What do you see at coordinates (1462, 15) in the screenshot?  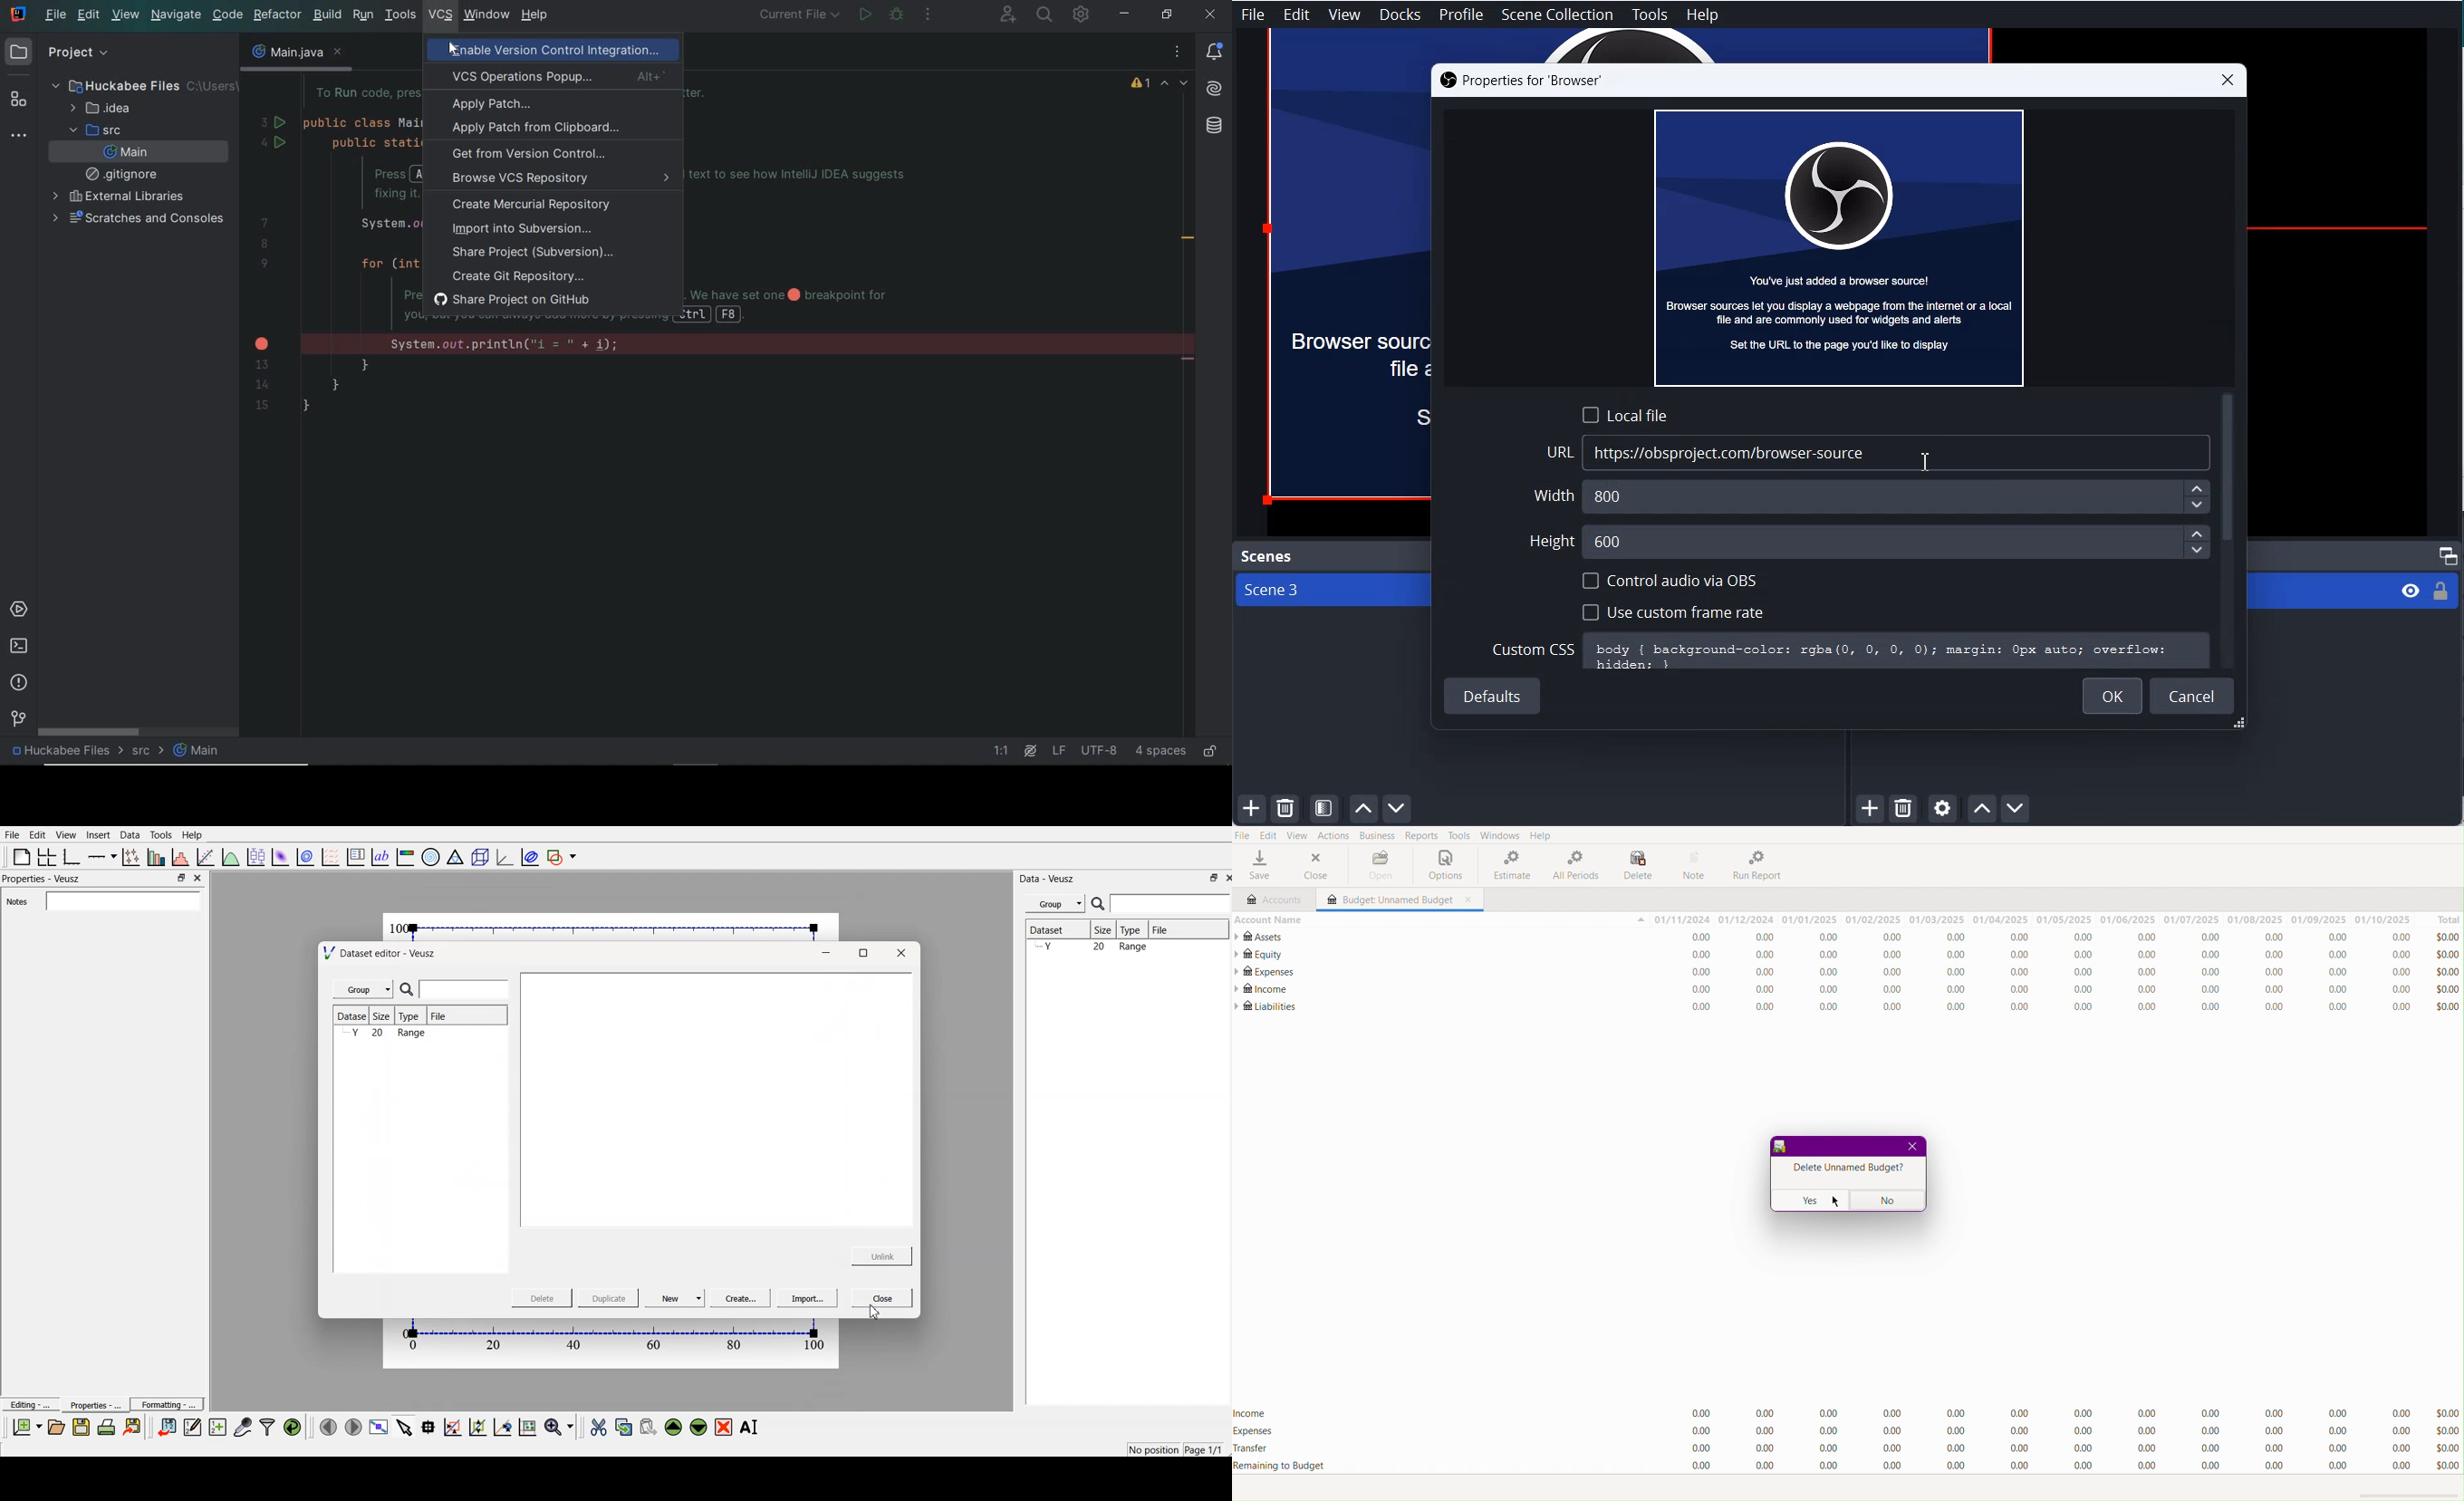 I see `Profile` at bounding box center [1462, 15].